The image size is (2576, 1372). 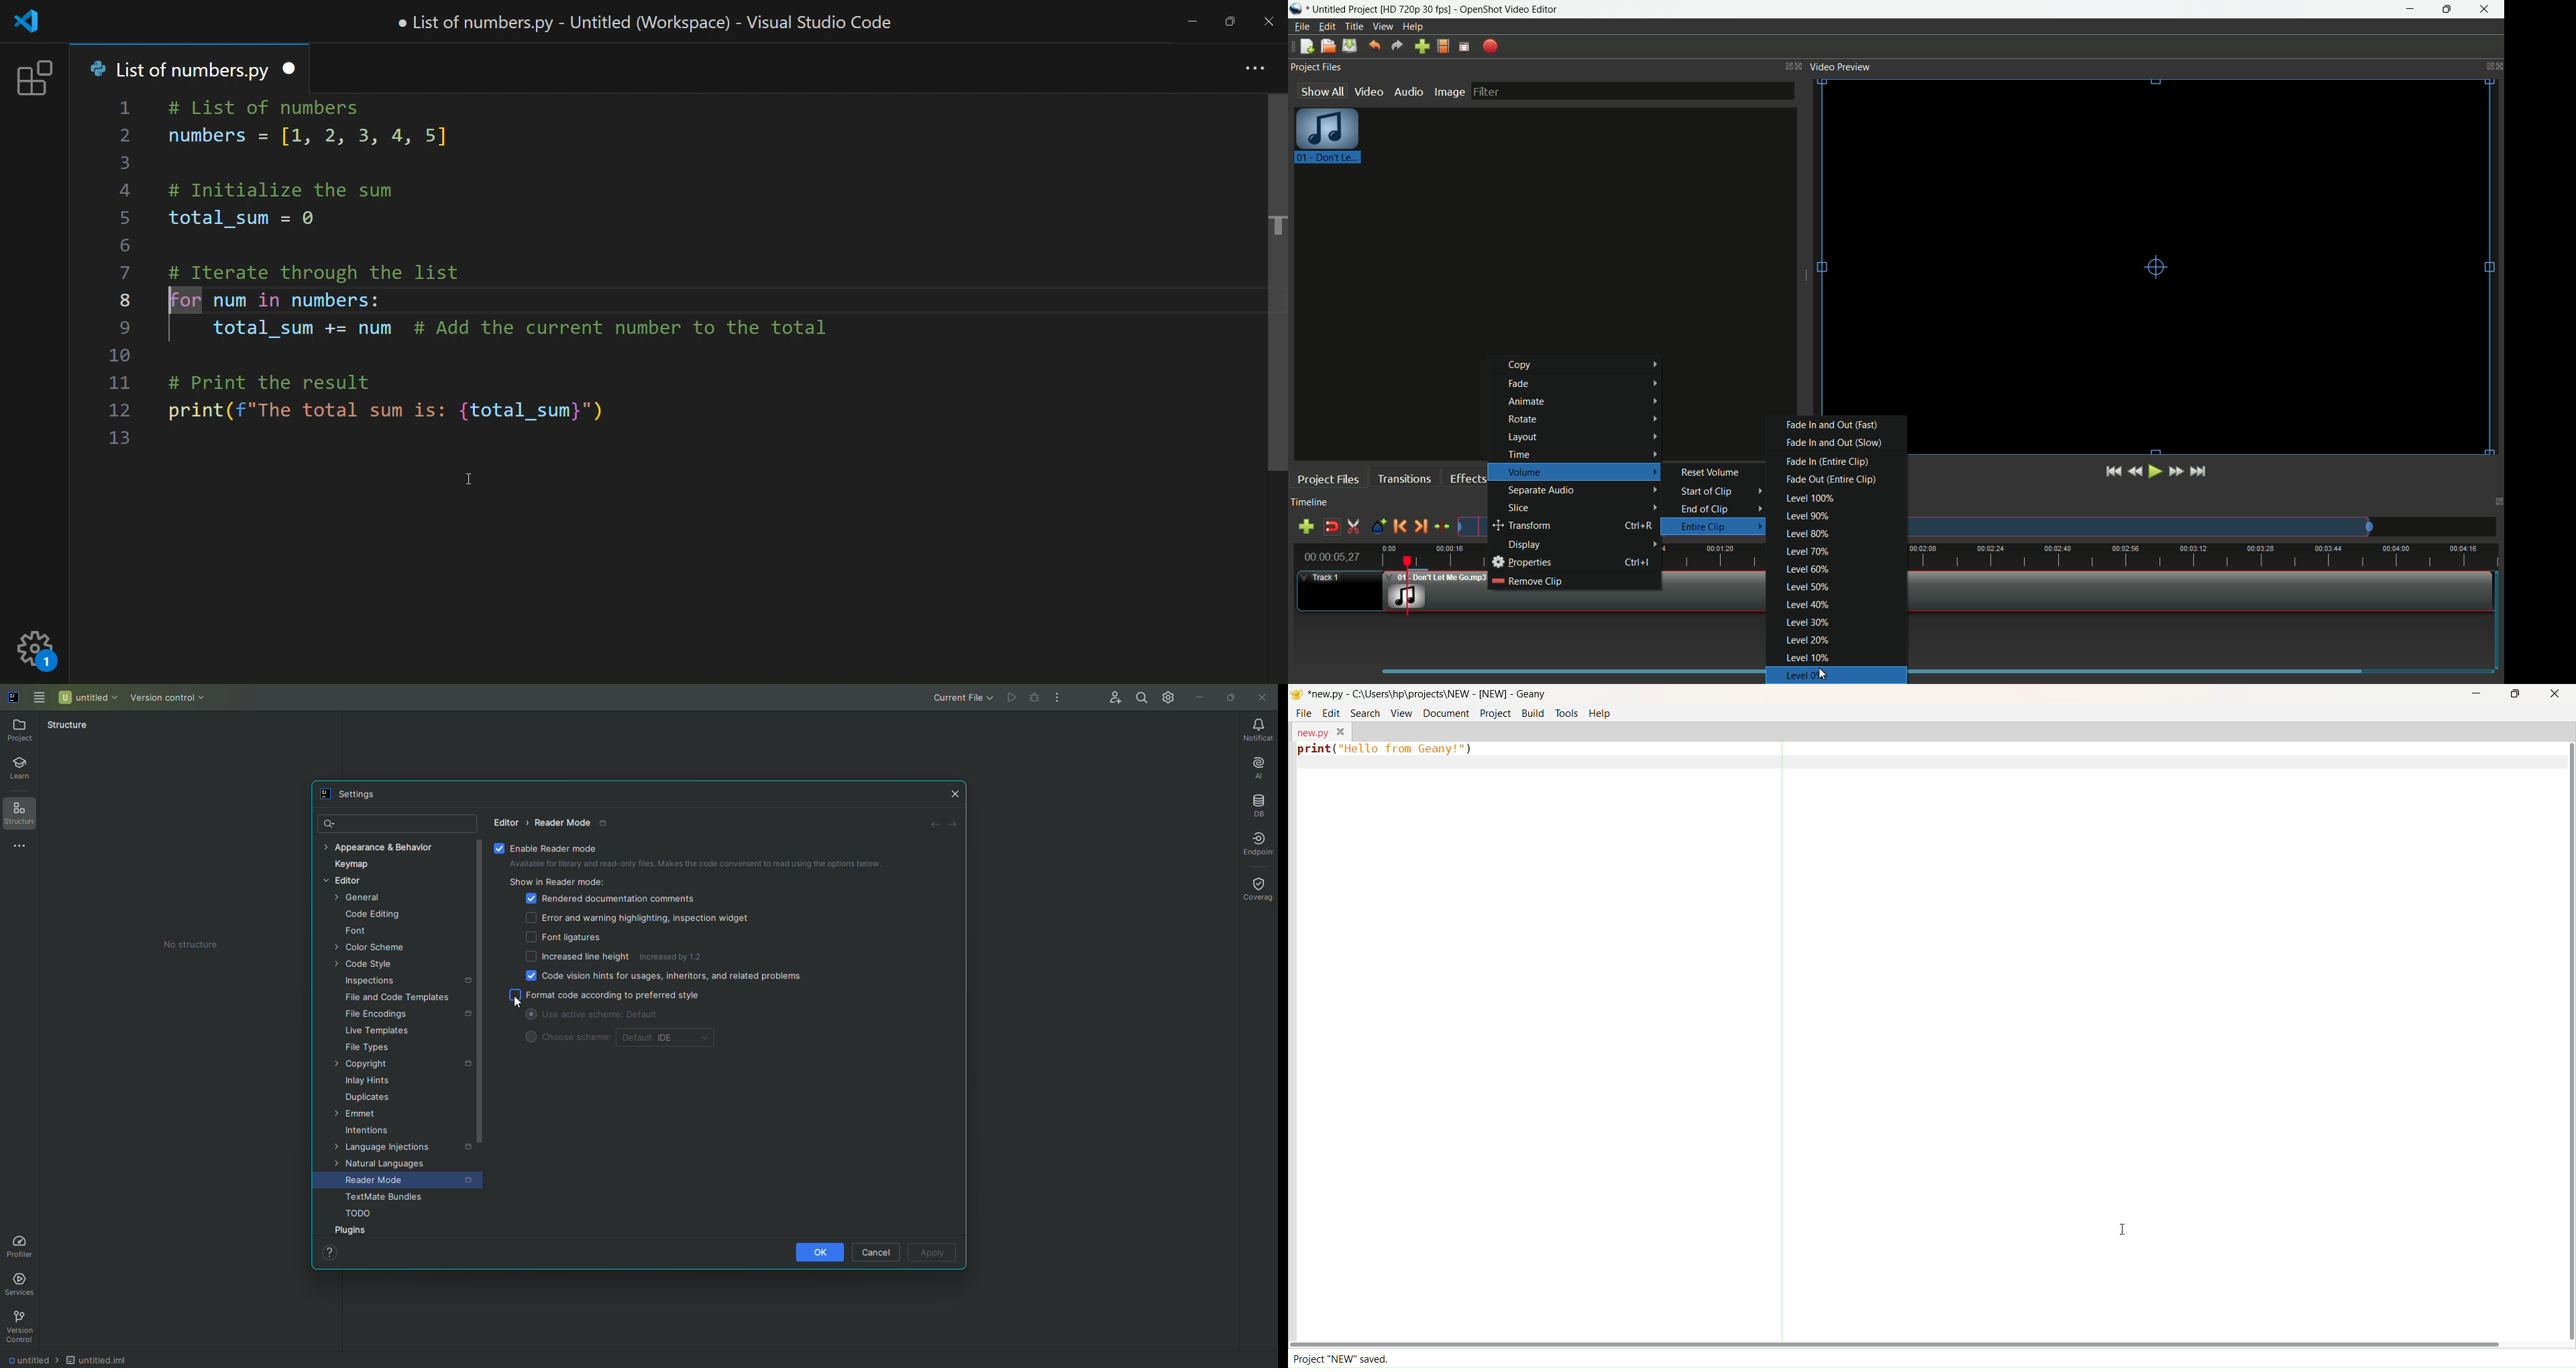 What do you see at coordinates (1311, 503) in the screenshot?
I see `timeline` at bounding box center [1311, 503].